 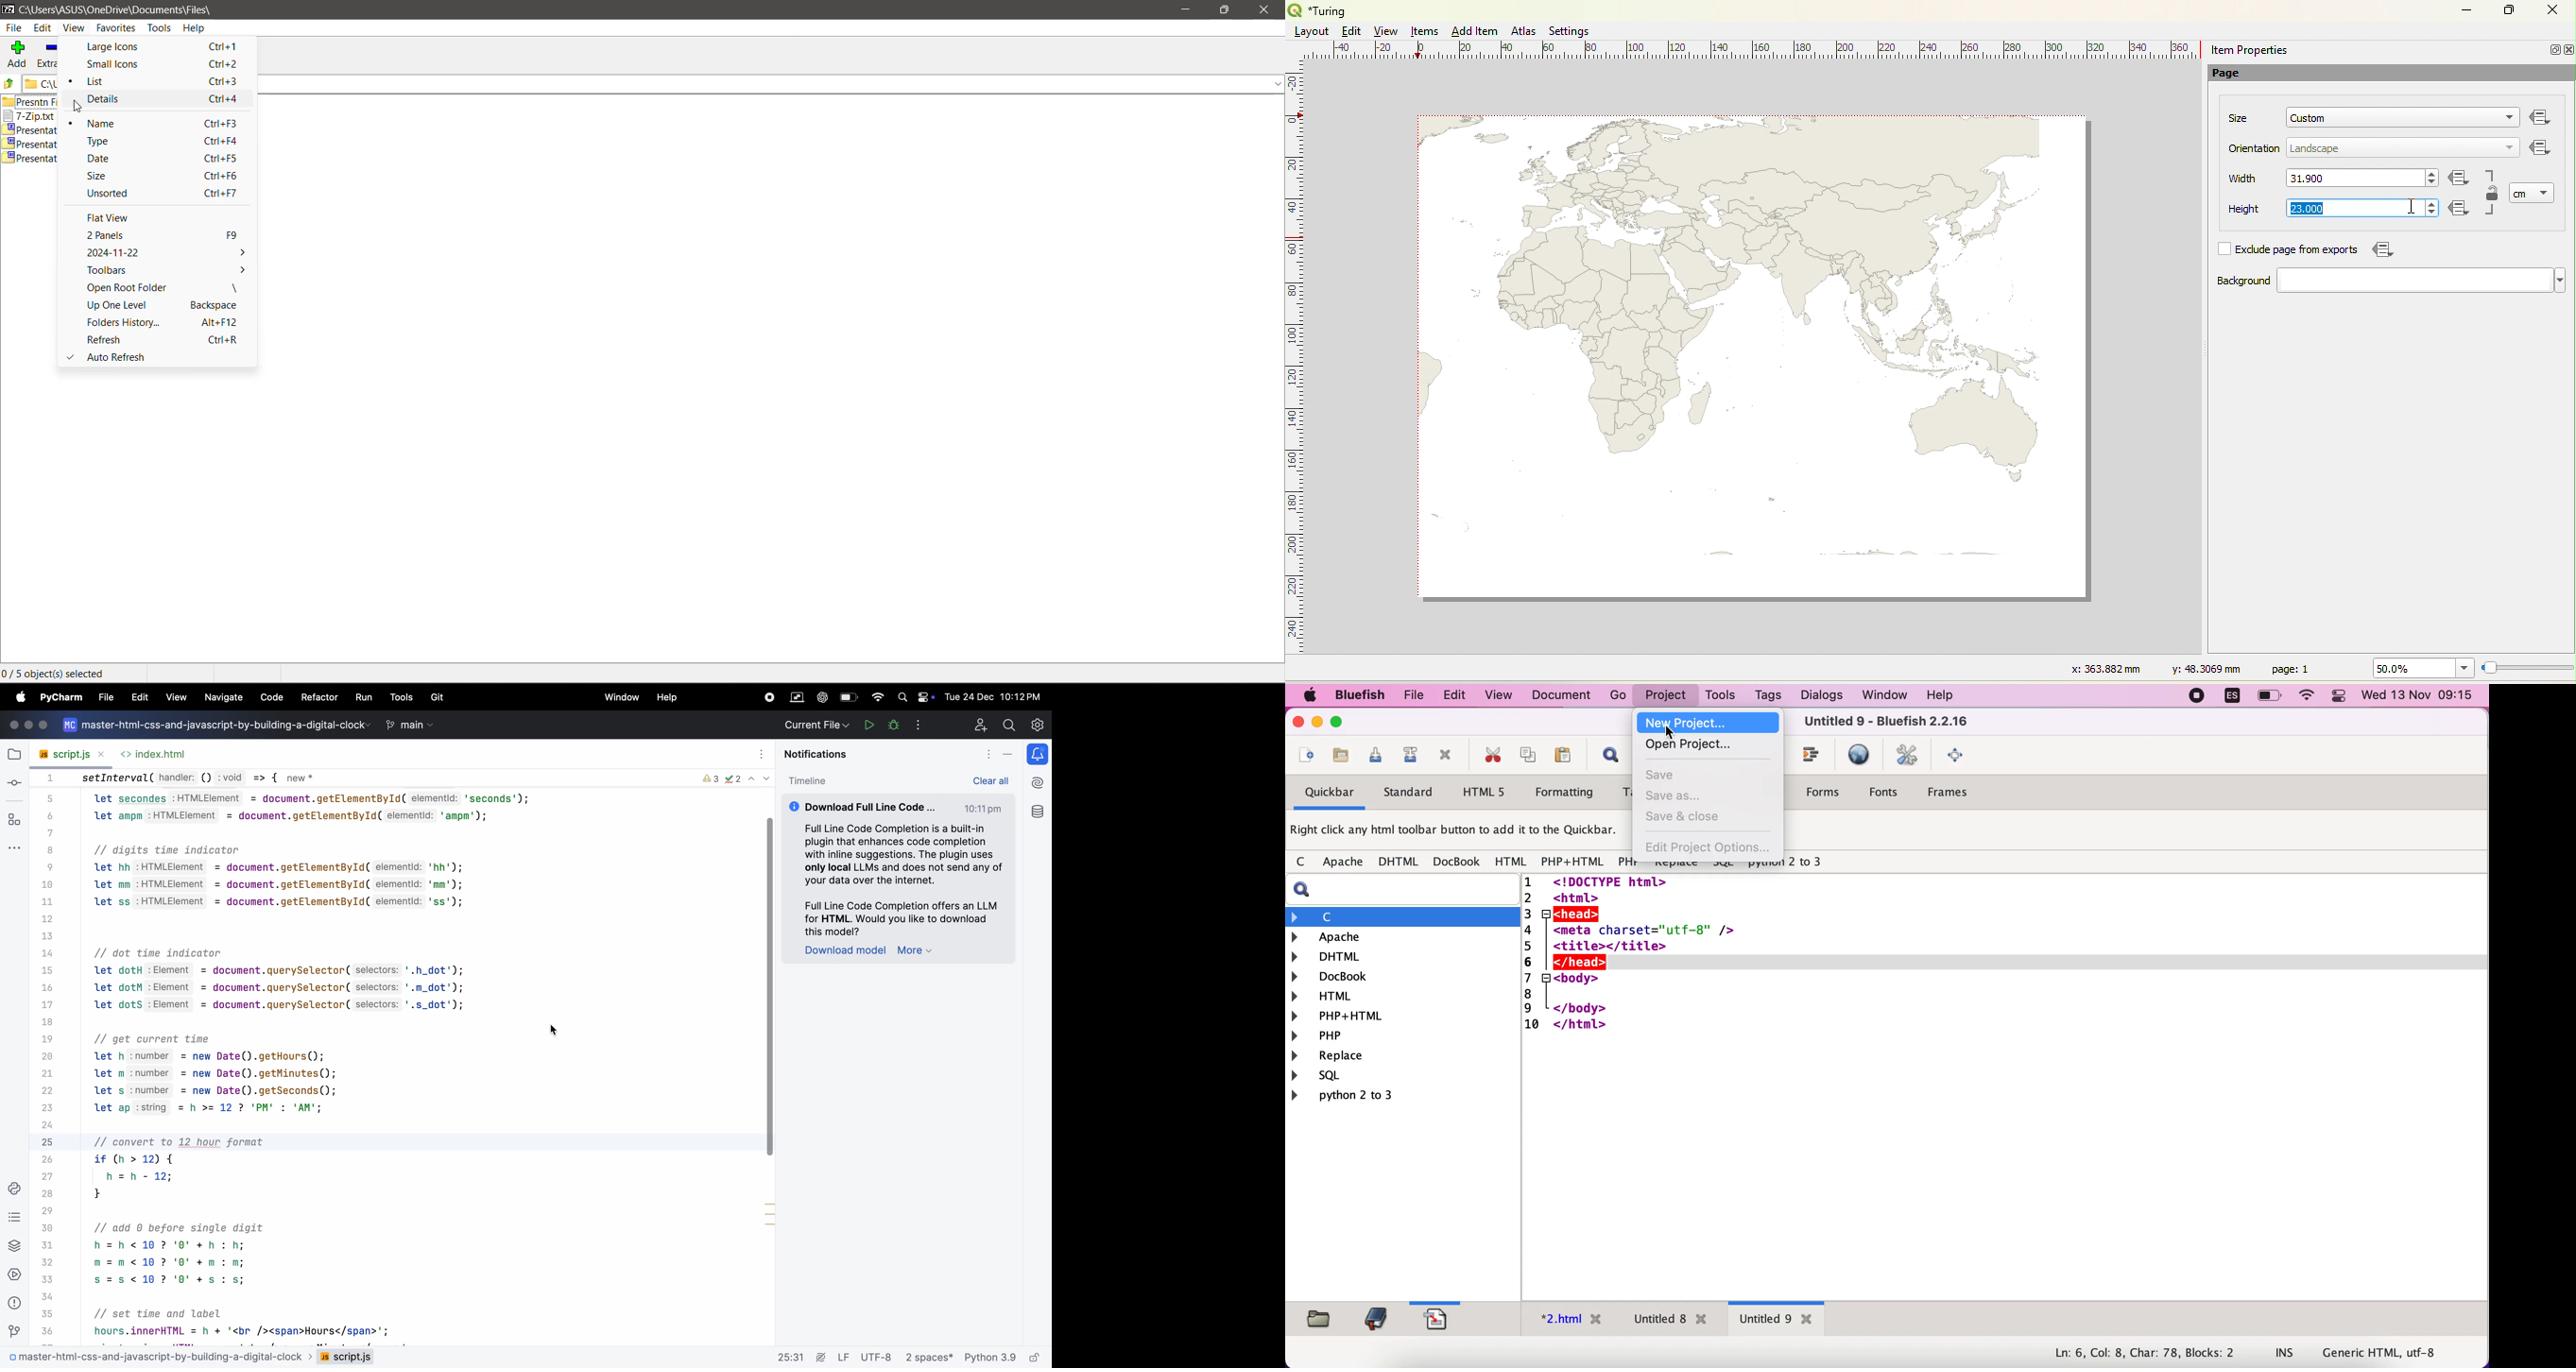 I want to click on python 2 to 3, so click(x=1358, y=1095).